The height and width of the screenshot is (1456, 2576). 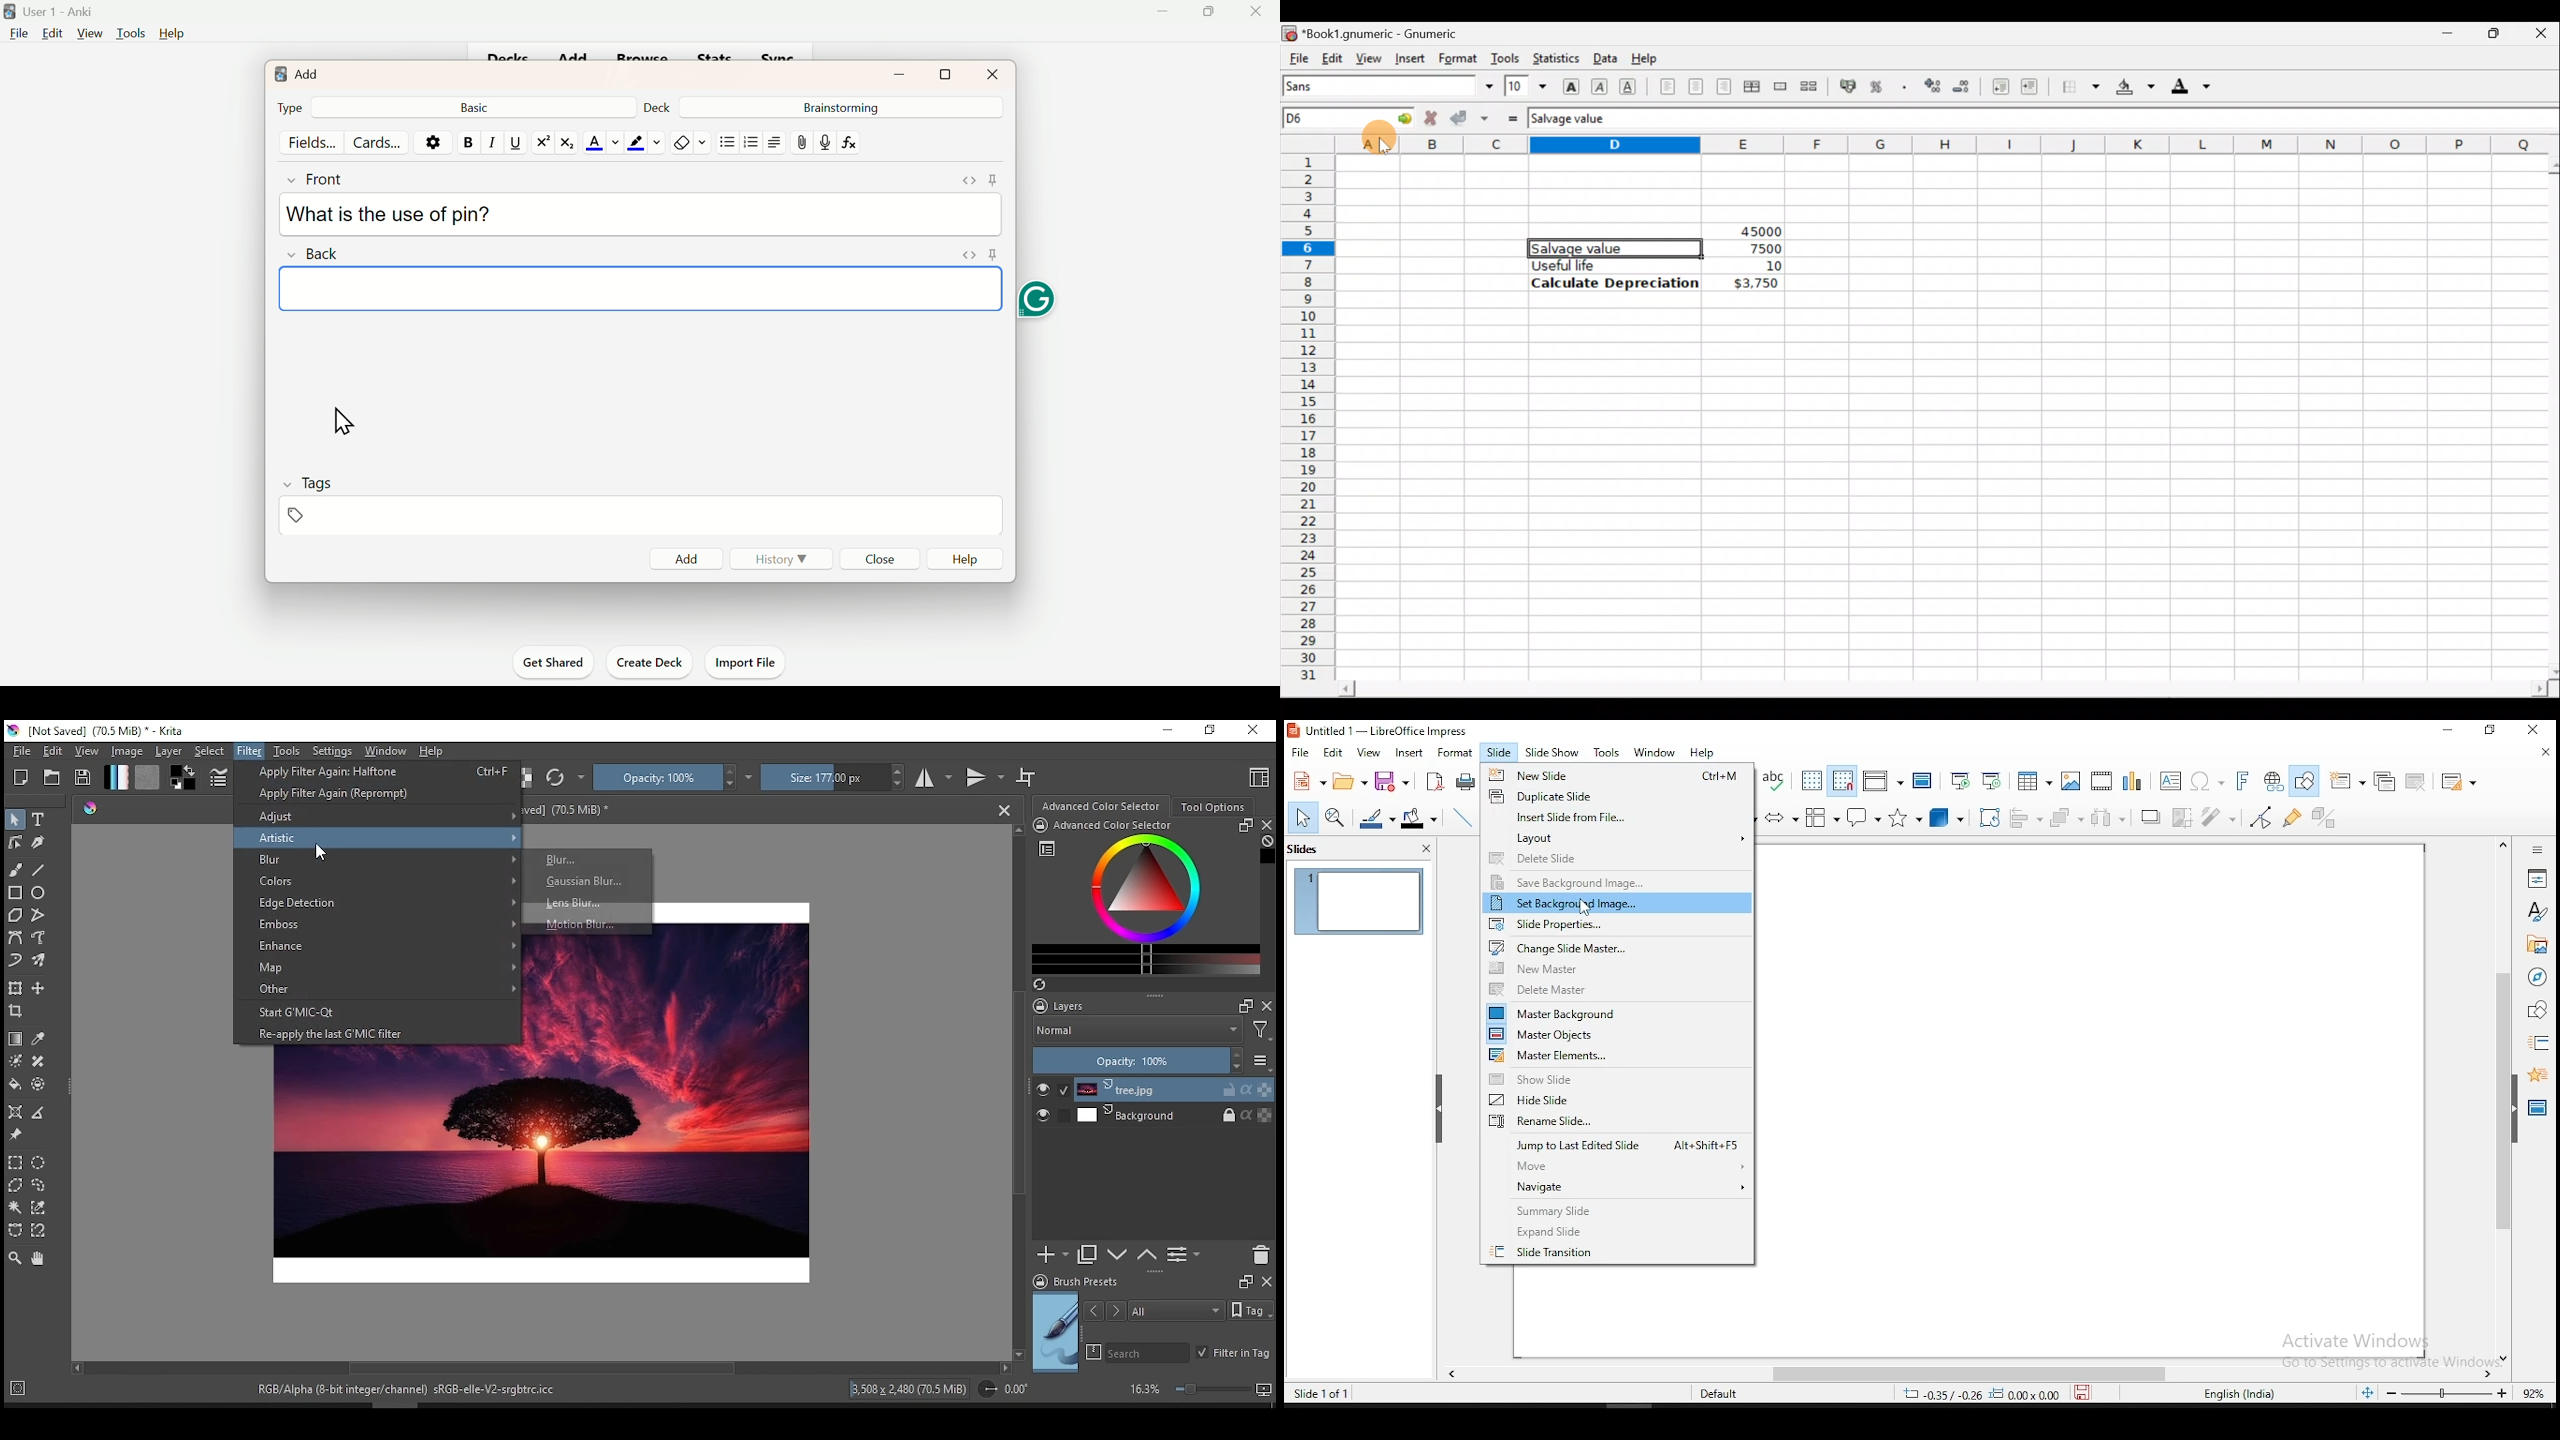 What do you see at coordinates (2441, 37) in the screenshot?
I see `Minimize` at bounding box center [2441, 37].